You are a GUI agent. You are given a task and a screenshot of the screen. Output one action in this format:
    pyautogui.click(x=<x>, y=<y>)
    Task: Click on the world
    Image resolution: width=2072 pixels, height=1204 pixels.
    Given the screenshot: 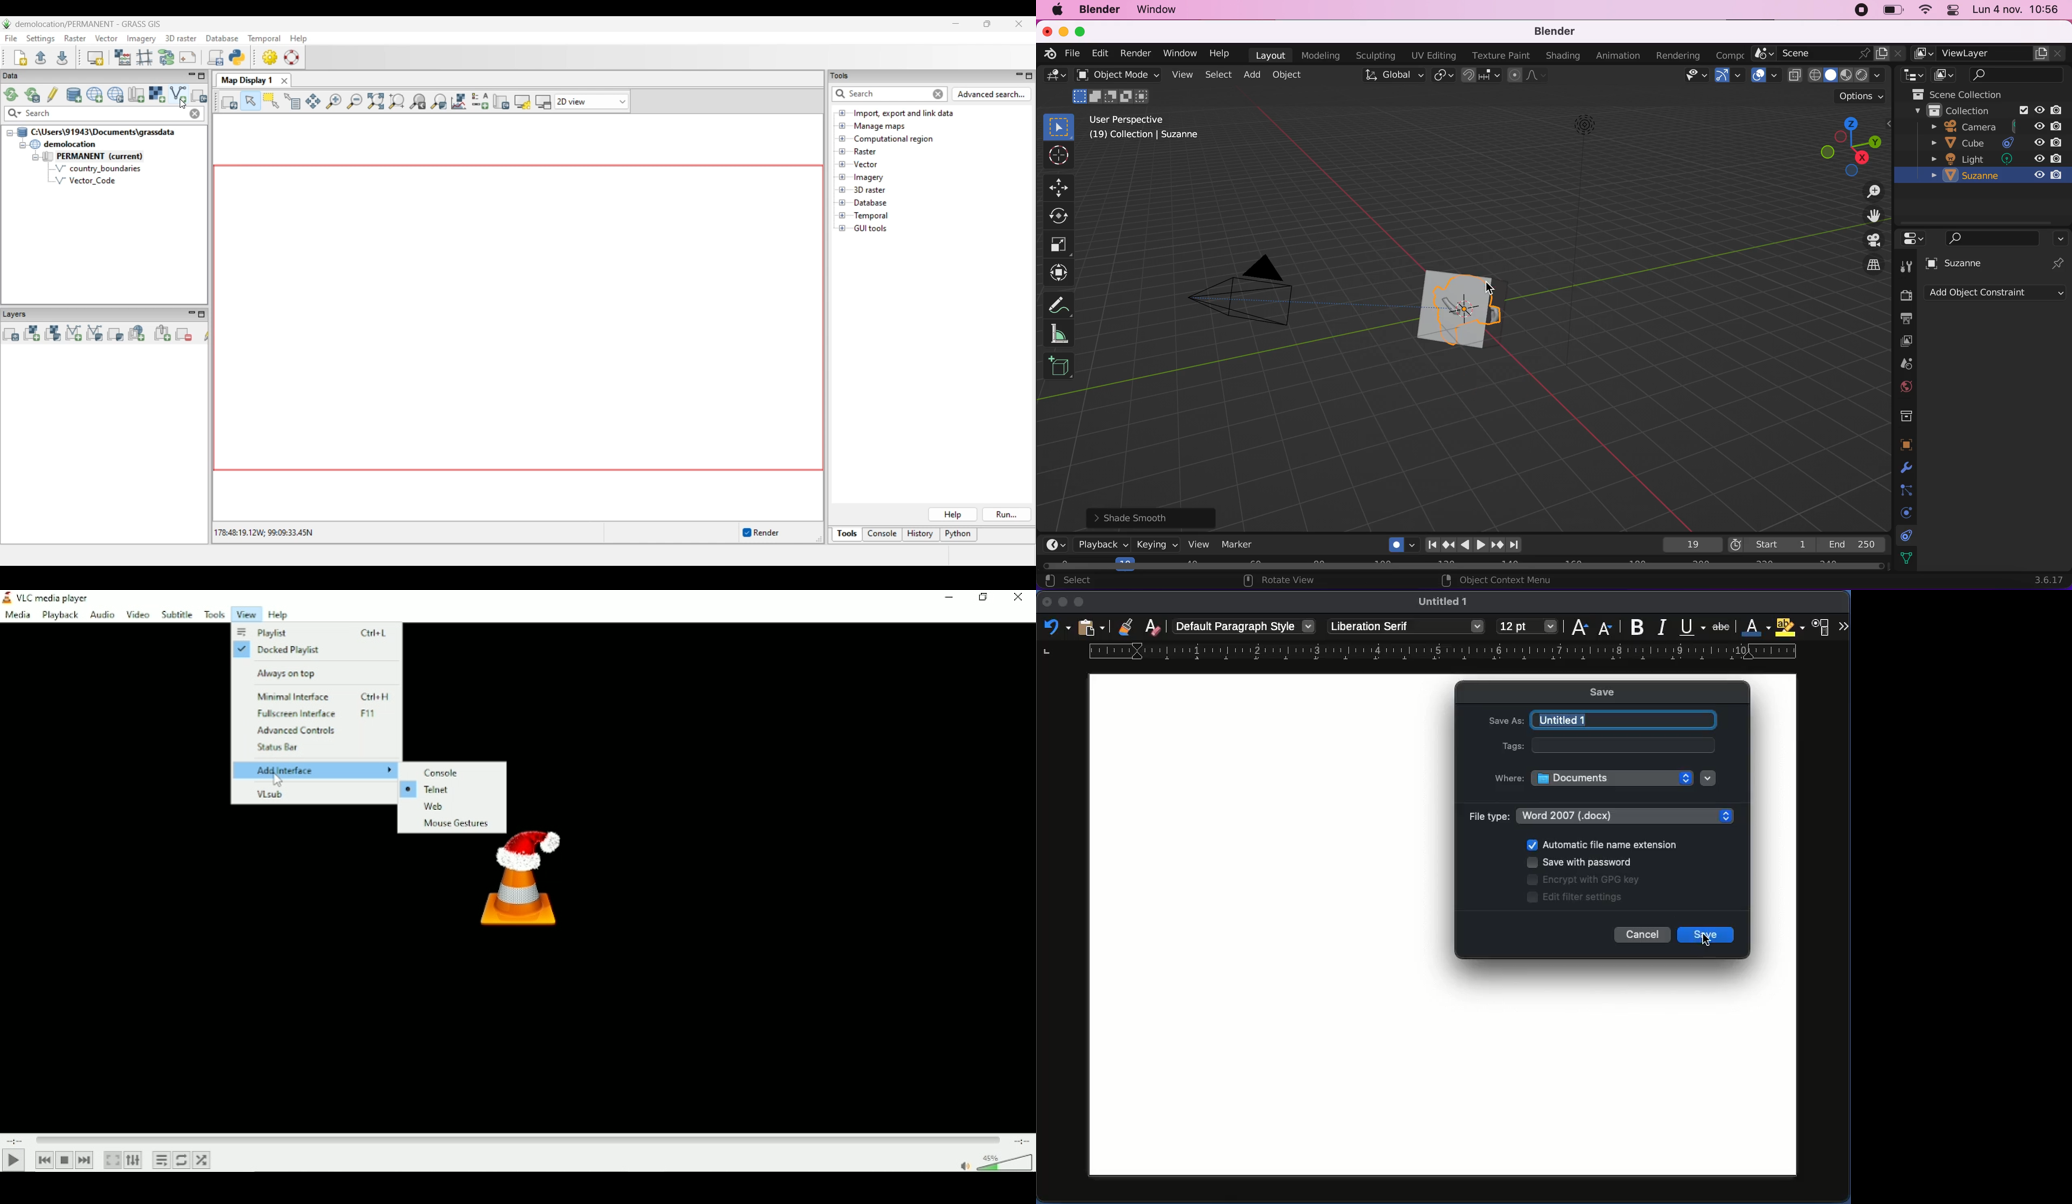 What is the action you would take?
    pyautogui.click(x=1906, y=386)
    